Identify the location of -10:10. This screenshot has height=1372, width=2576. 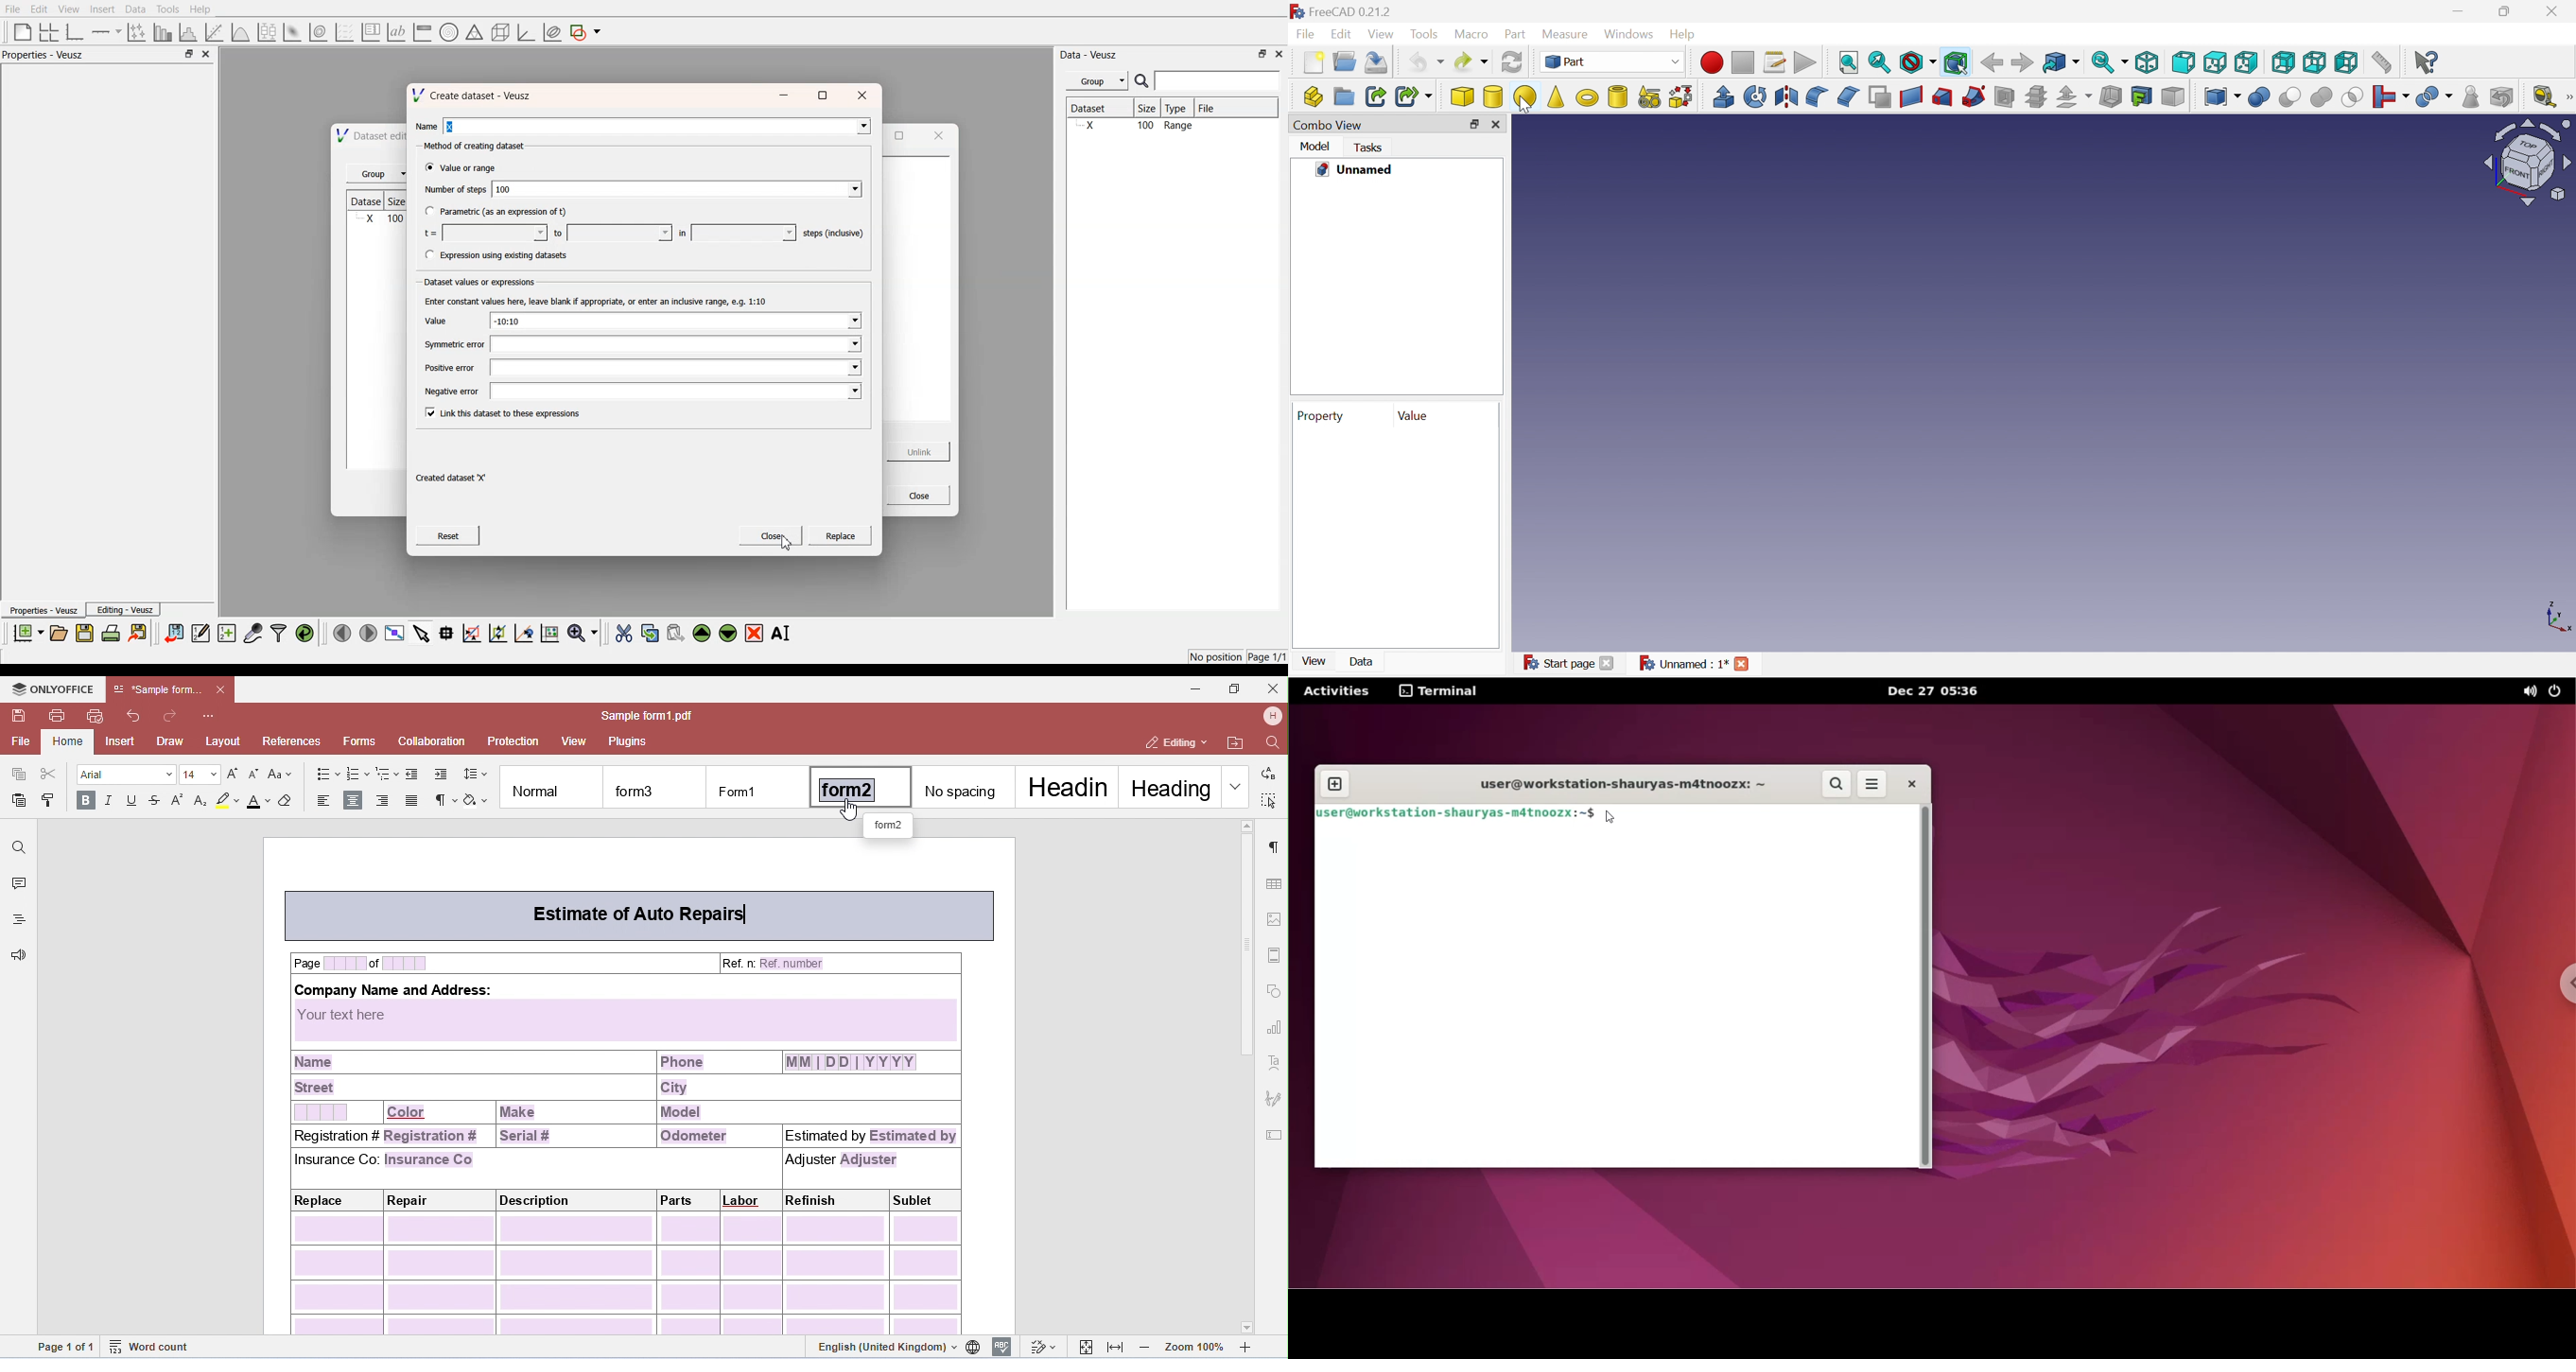
(676, 321).